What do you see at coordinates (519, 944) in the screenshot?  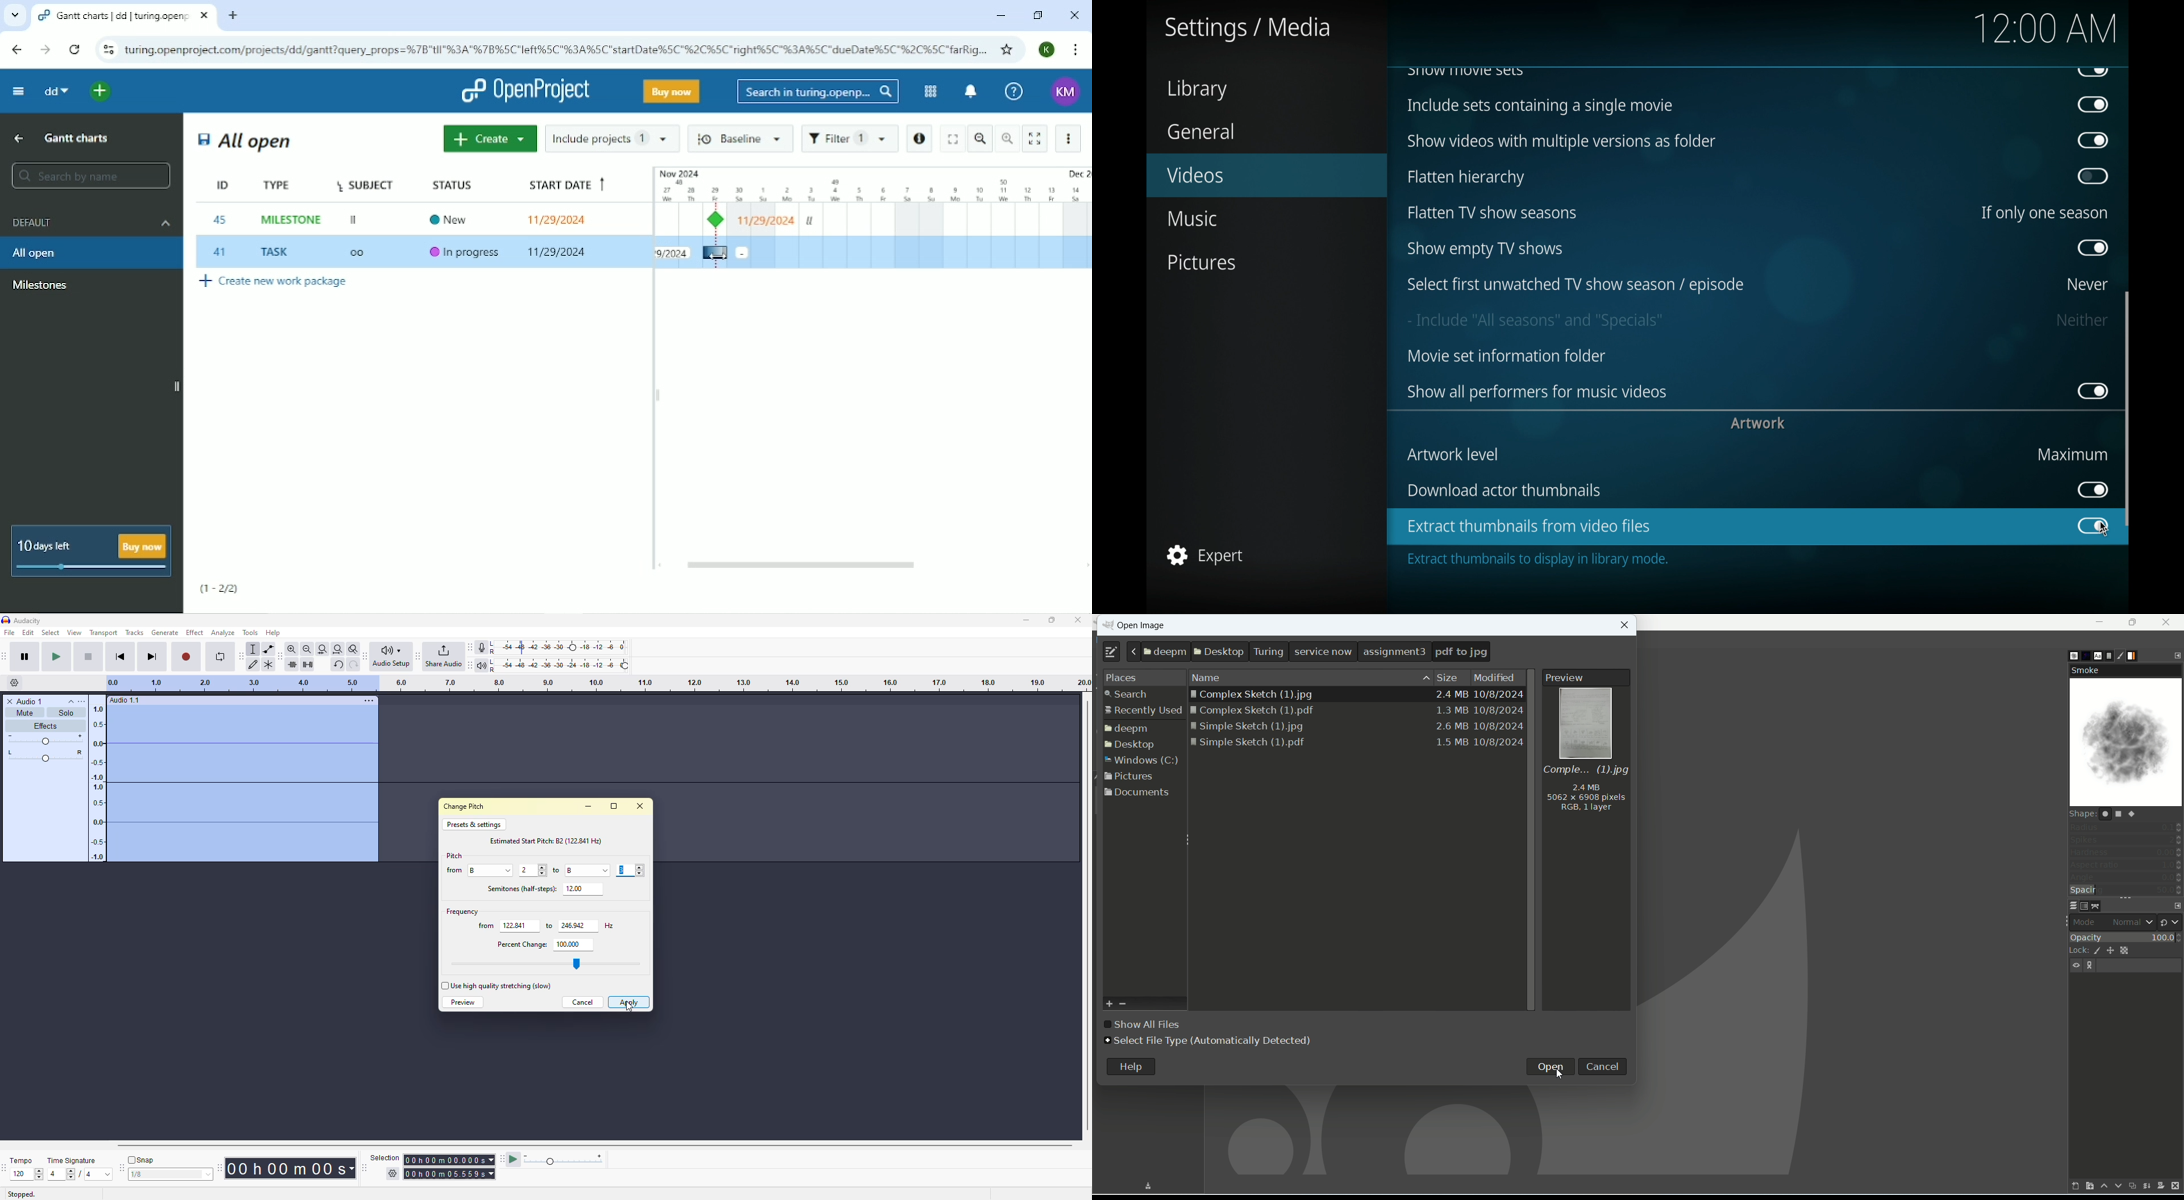 I see `percent` at bounding box center [519, 944].